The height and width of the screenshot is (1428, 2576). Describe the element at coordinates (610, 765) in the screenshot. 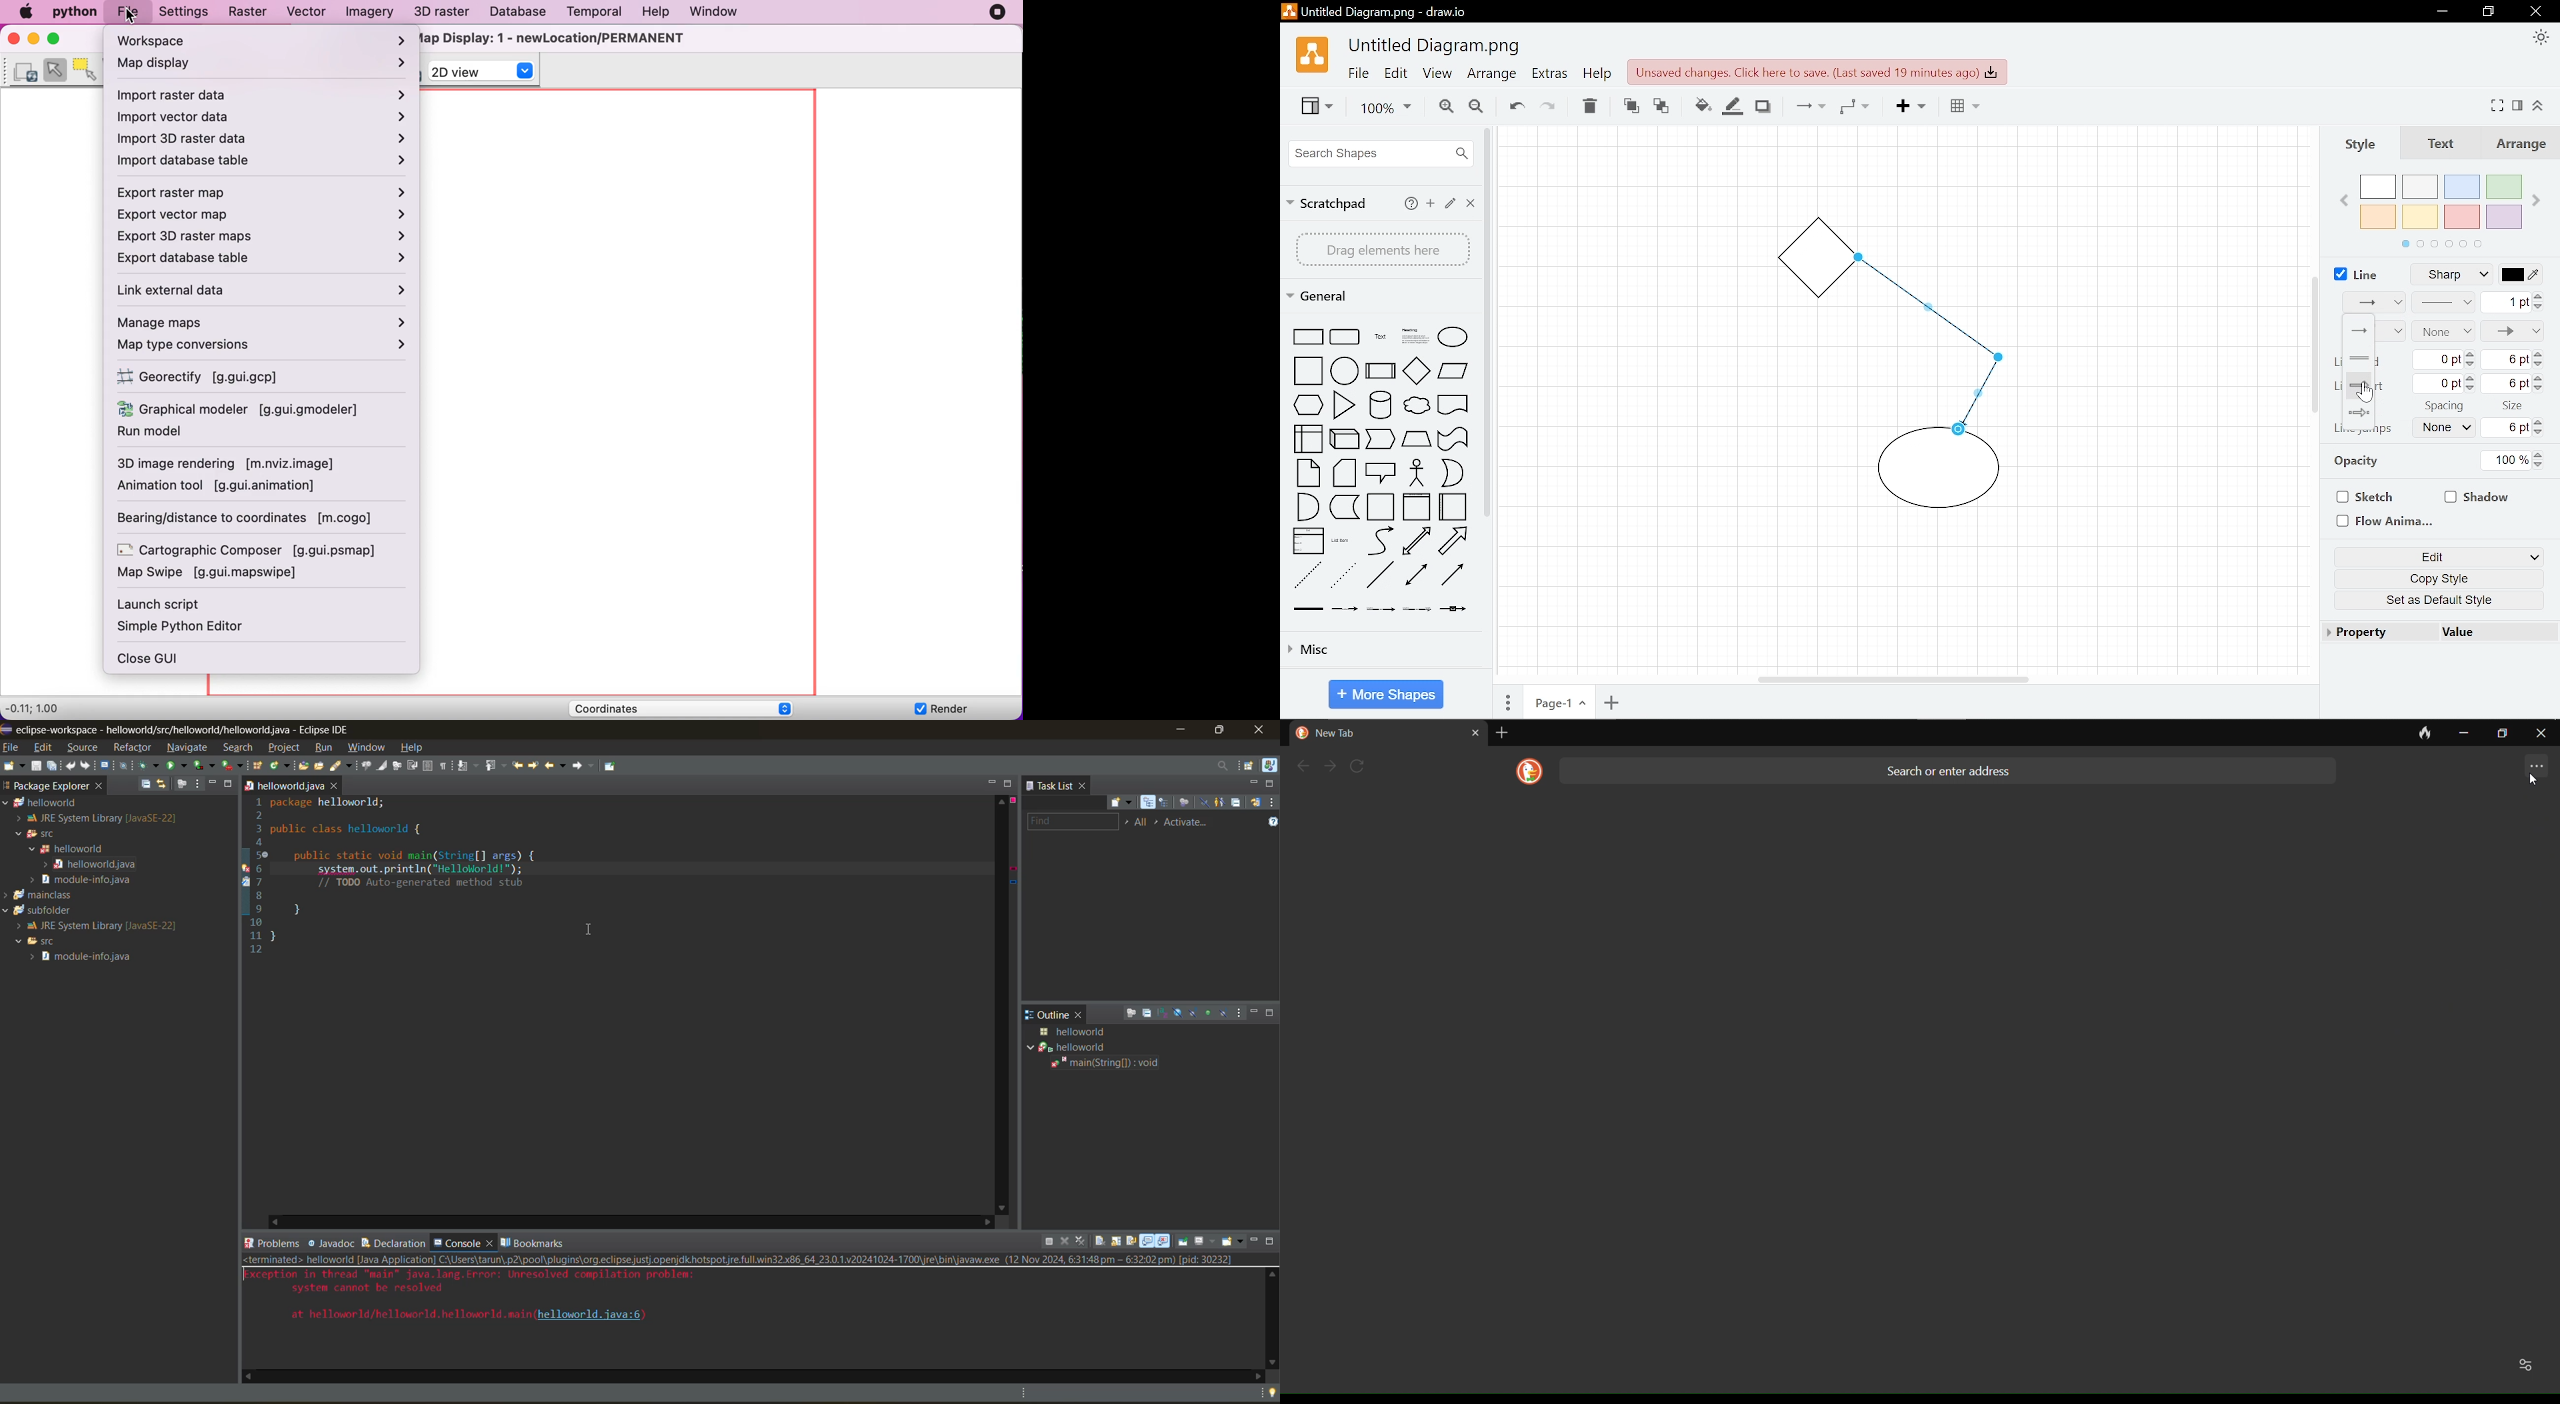

I see `pin editor` at that location.